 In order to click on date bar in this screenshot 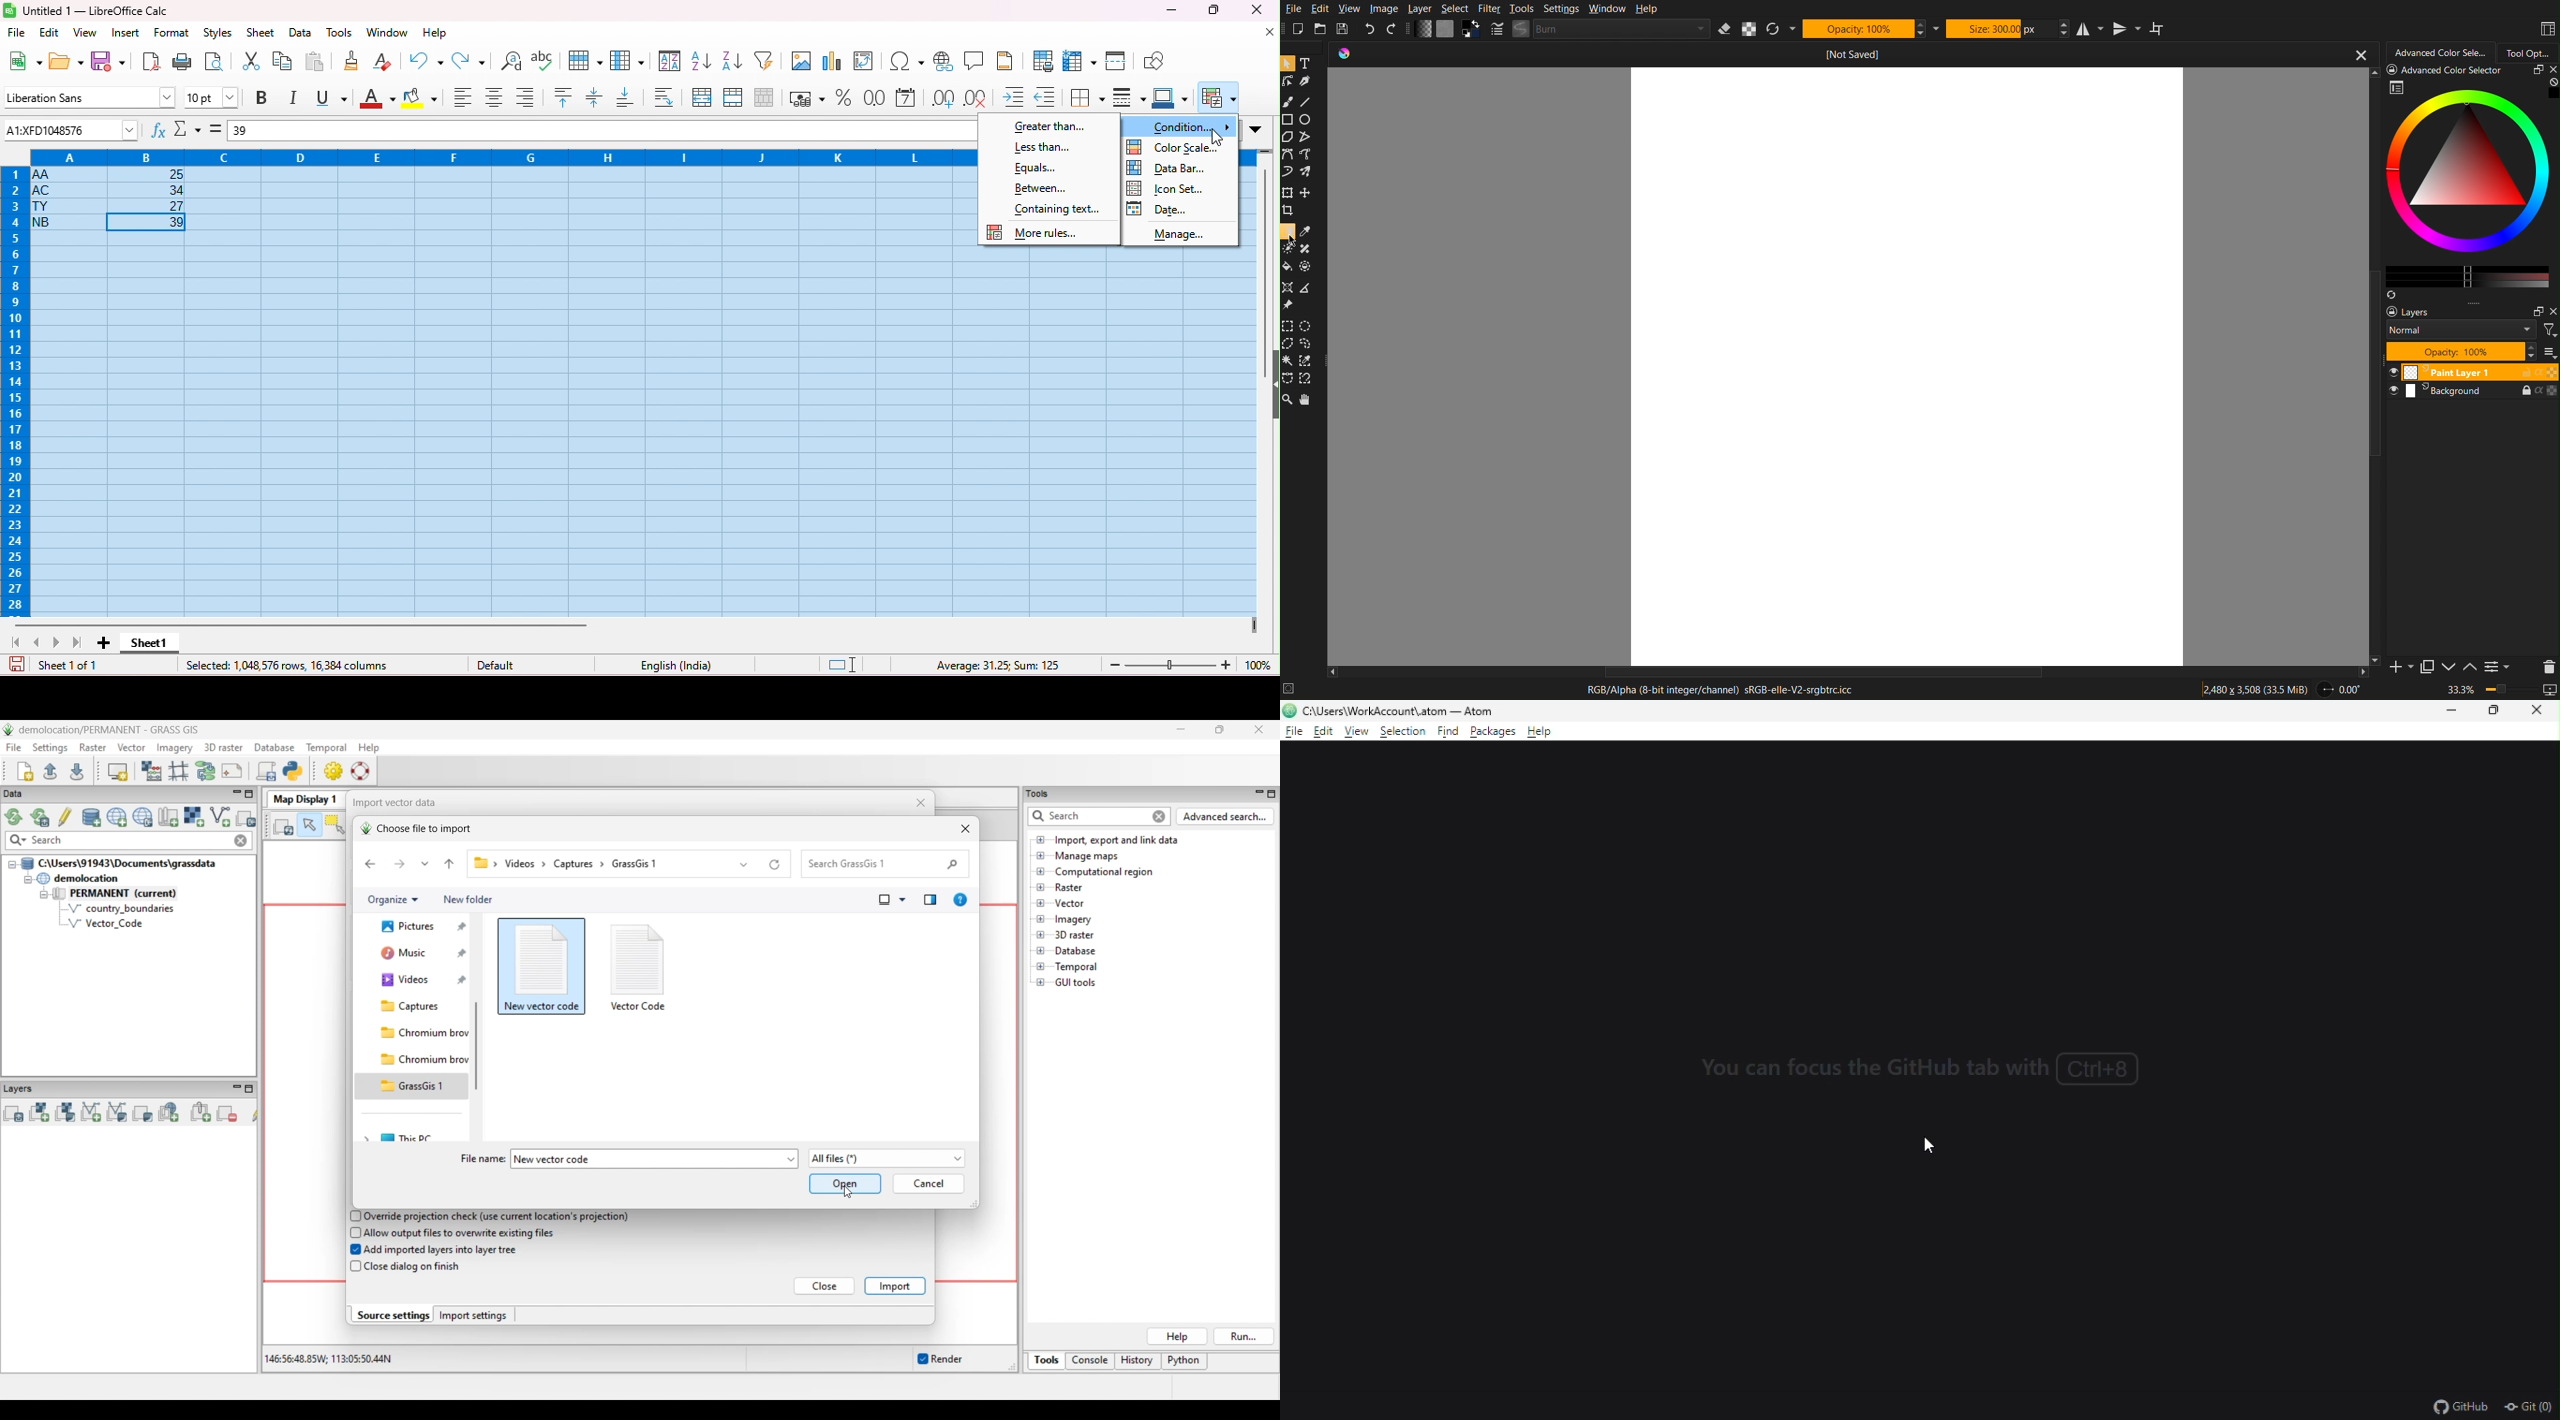, I will do `click(1172, 168)`.